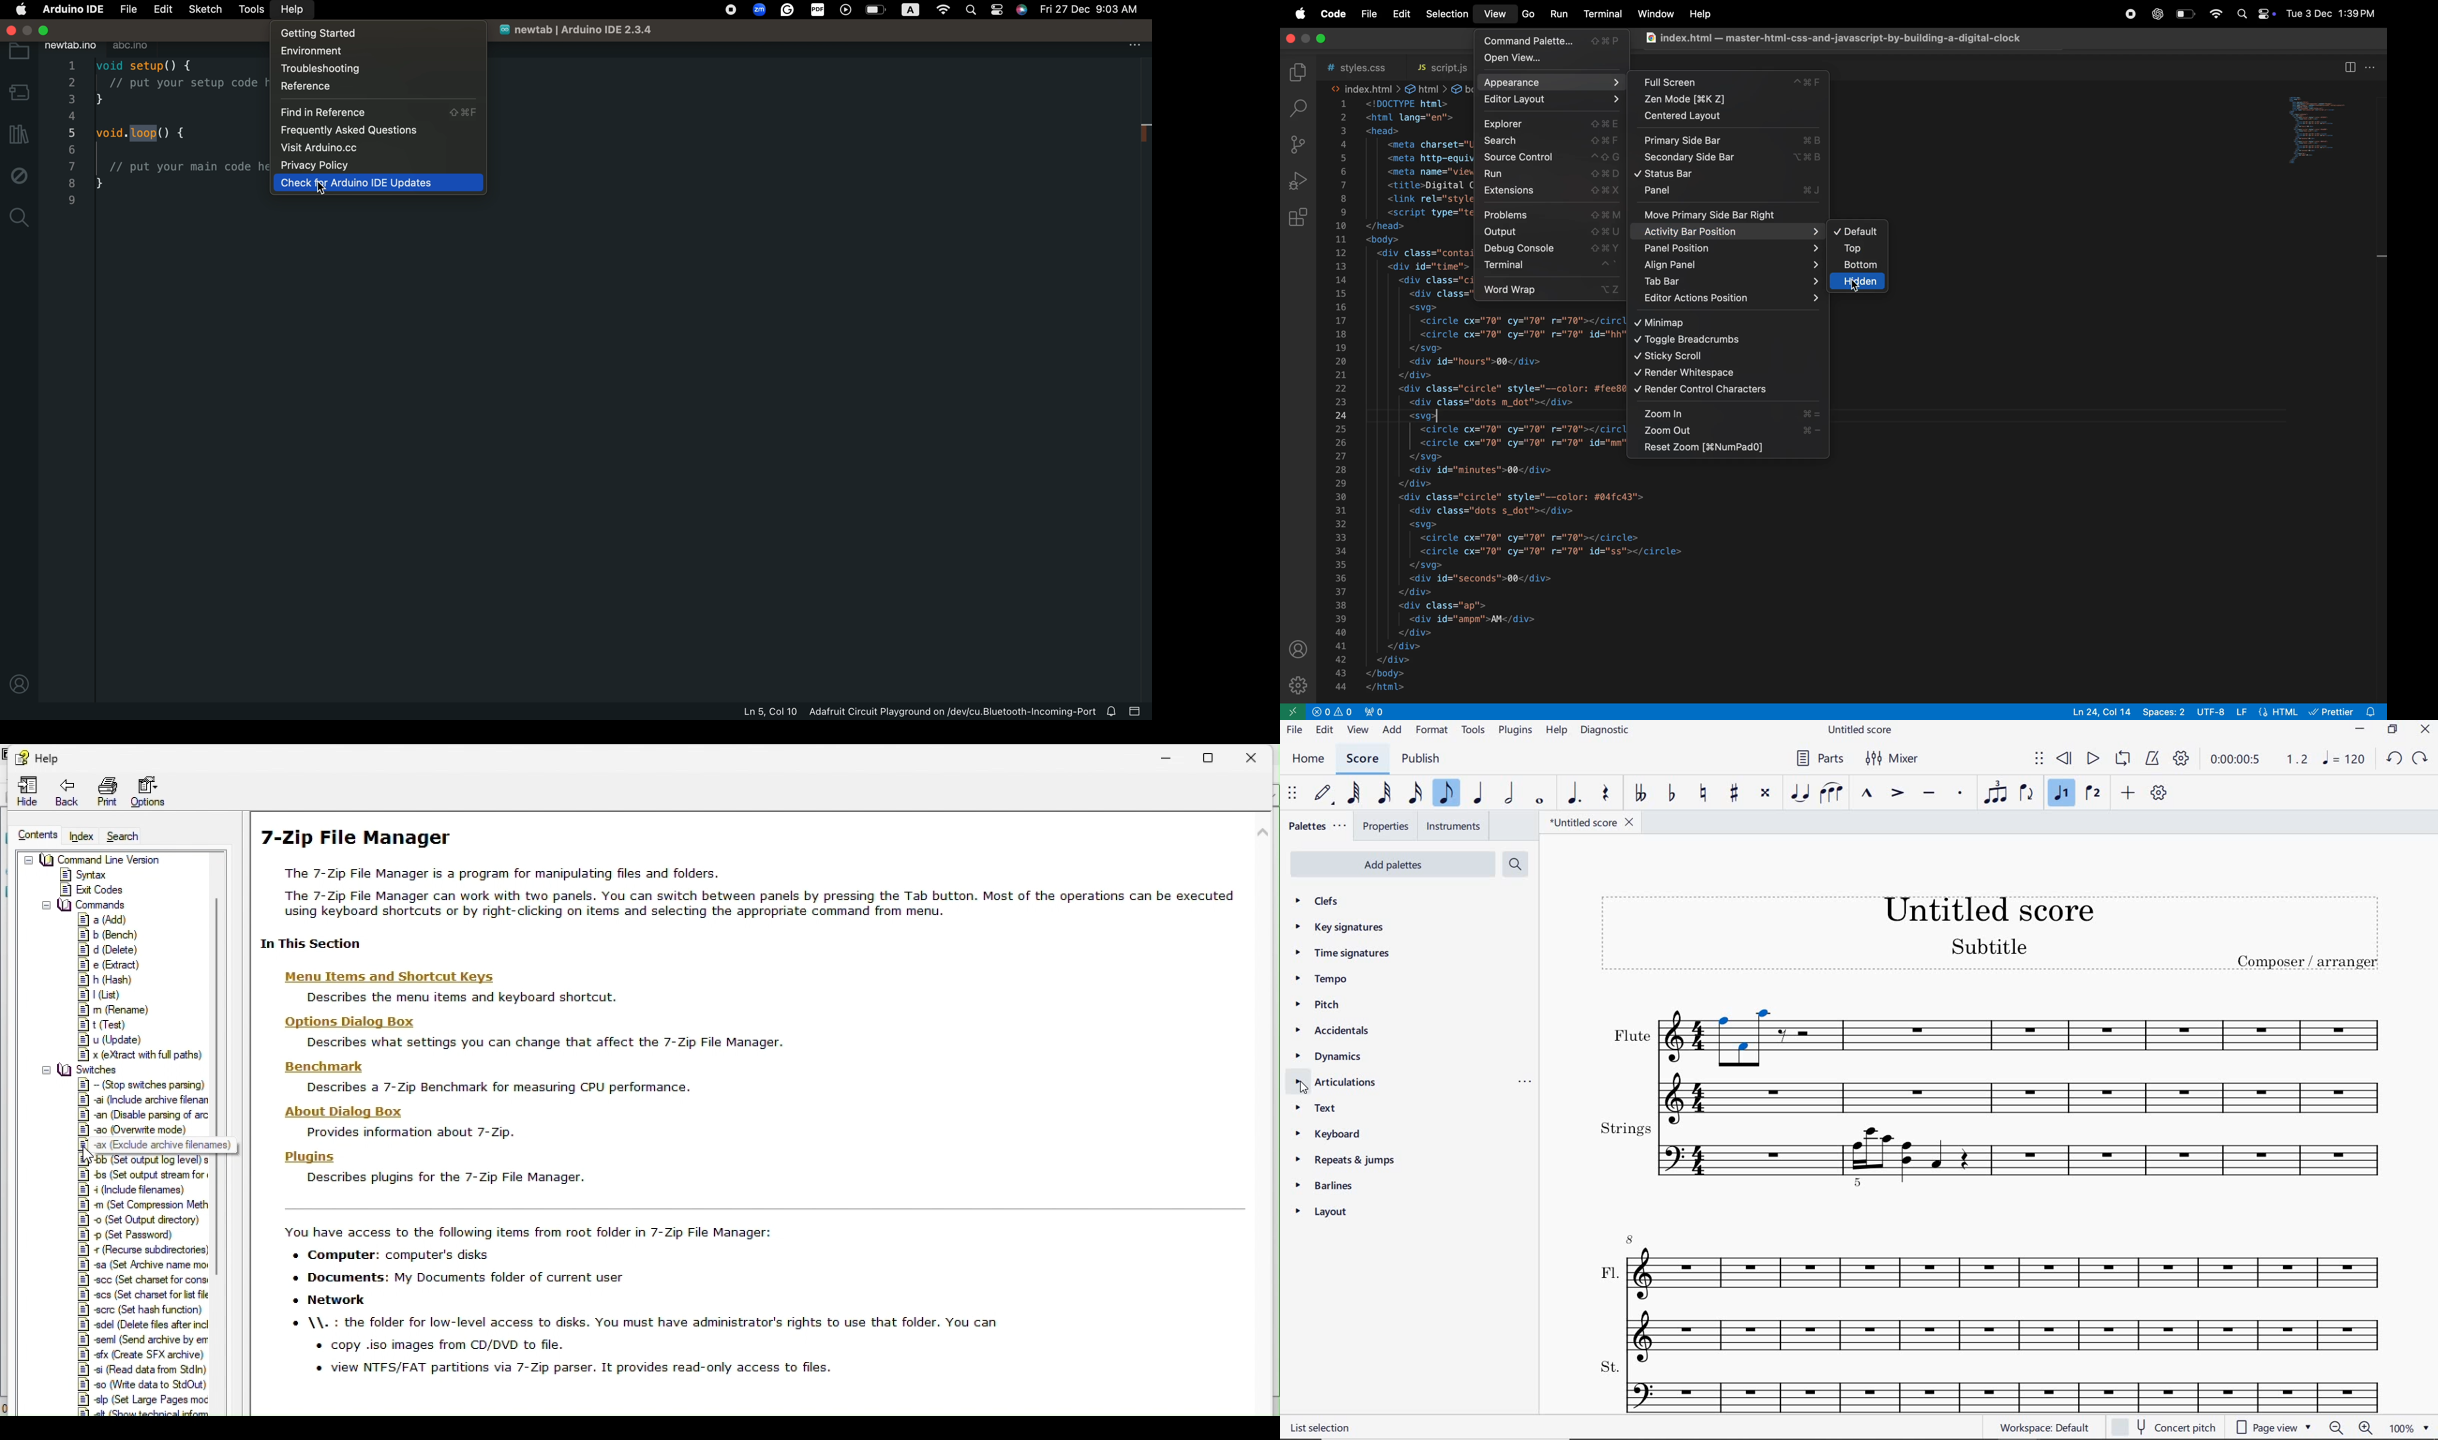  What do you see at coordinates (1319, 902) in the screenshot?
I see `clefs` at bounding box center [1319, 902].